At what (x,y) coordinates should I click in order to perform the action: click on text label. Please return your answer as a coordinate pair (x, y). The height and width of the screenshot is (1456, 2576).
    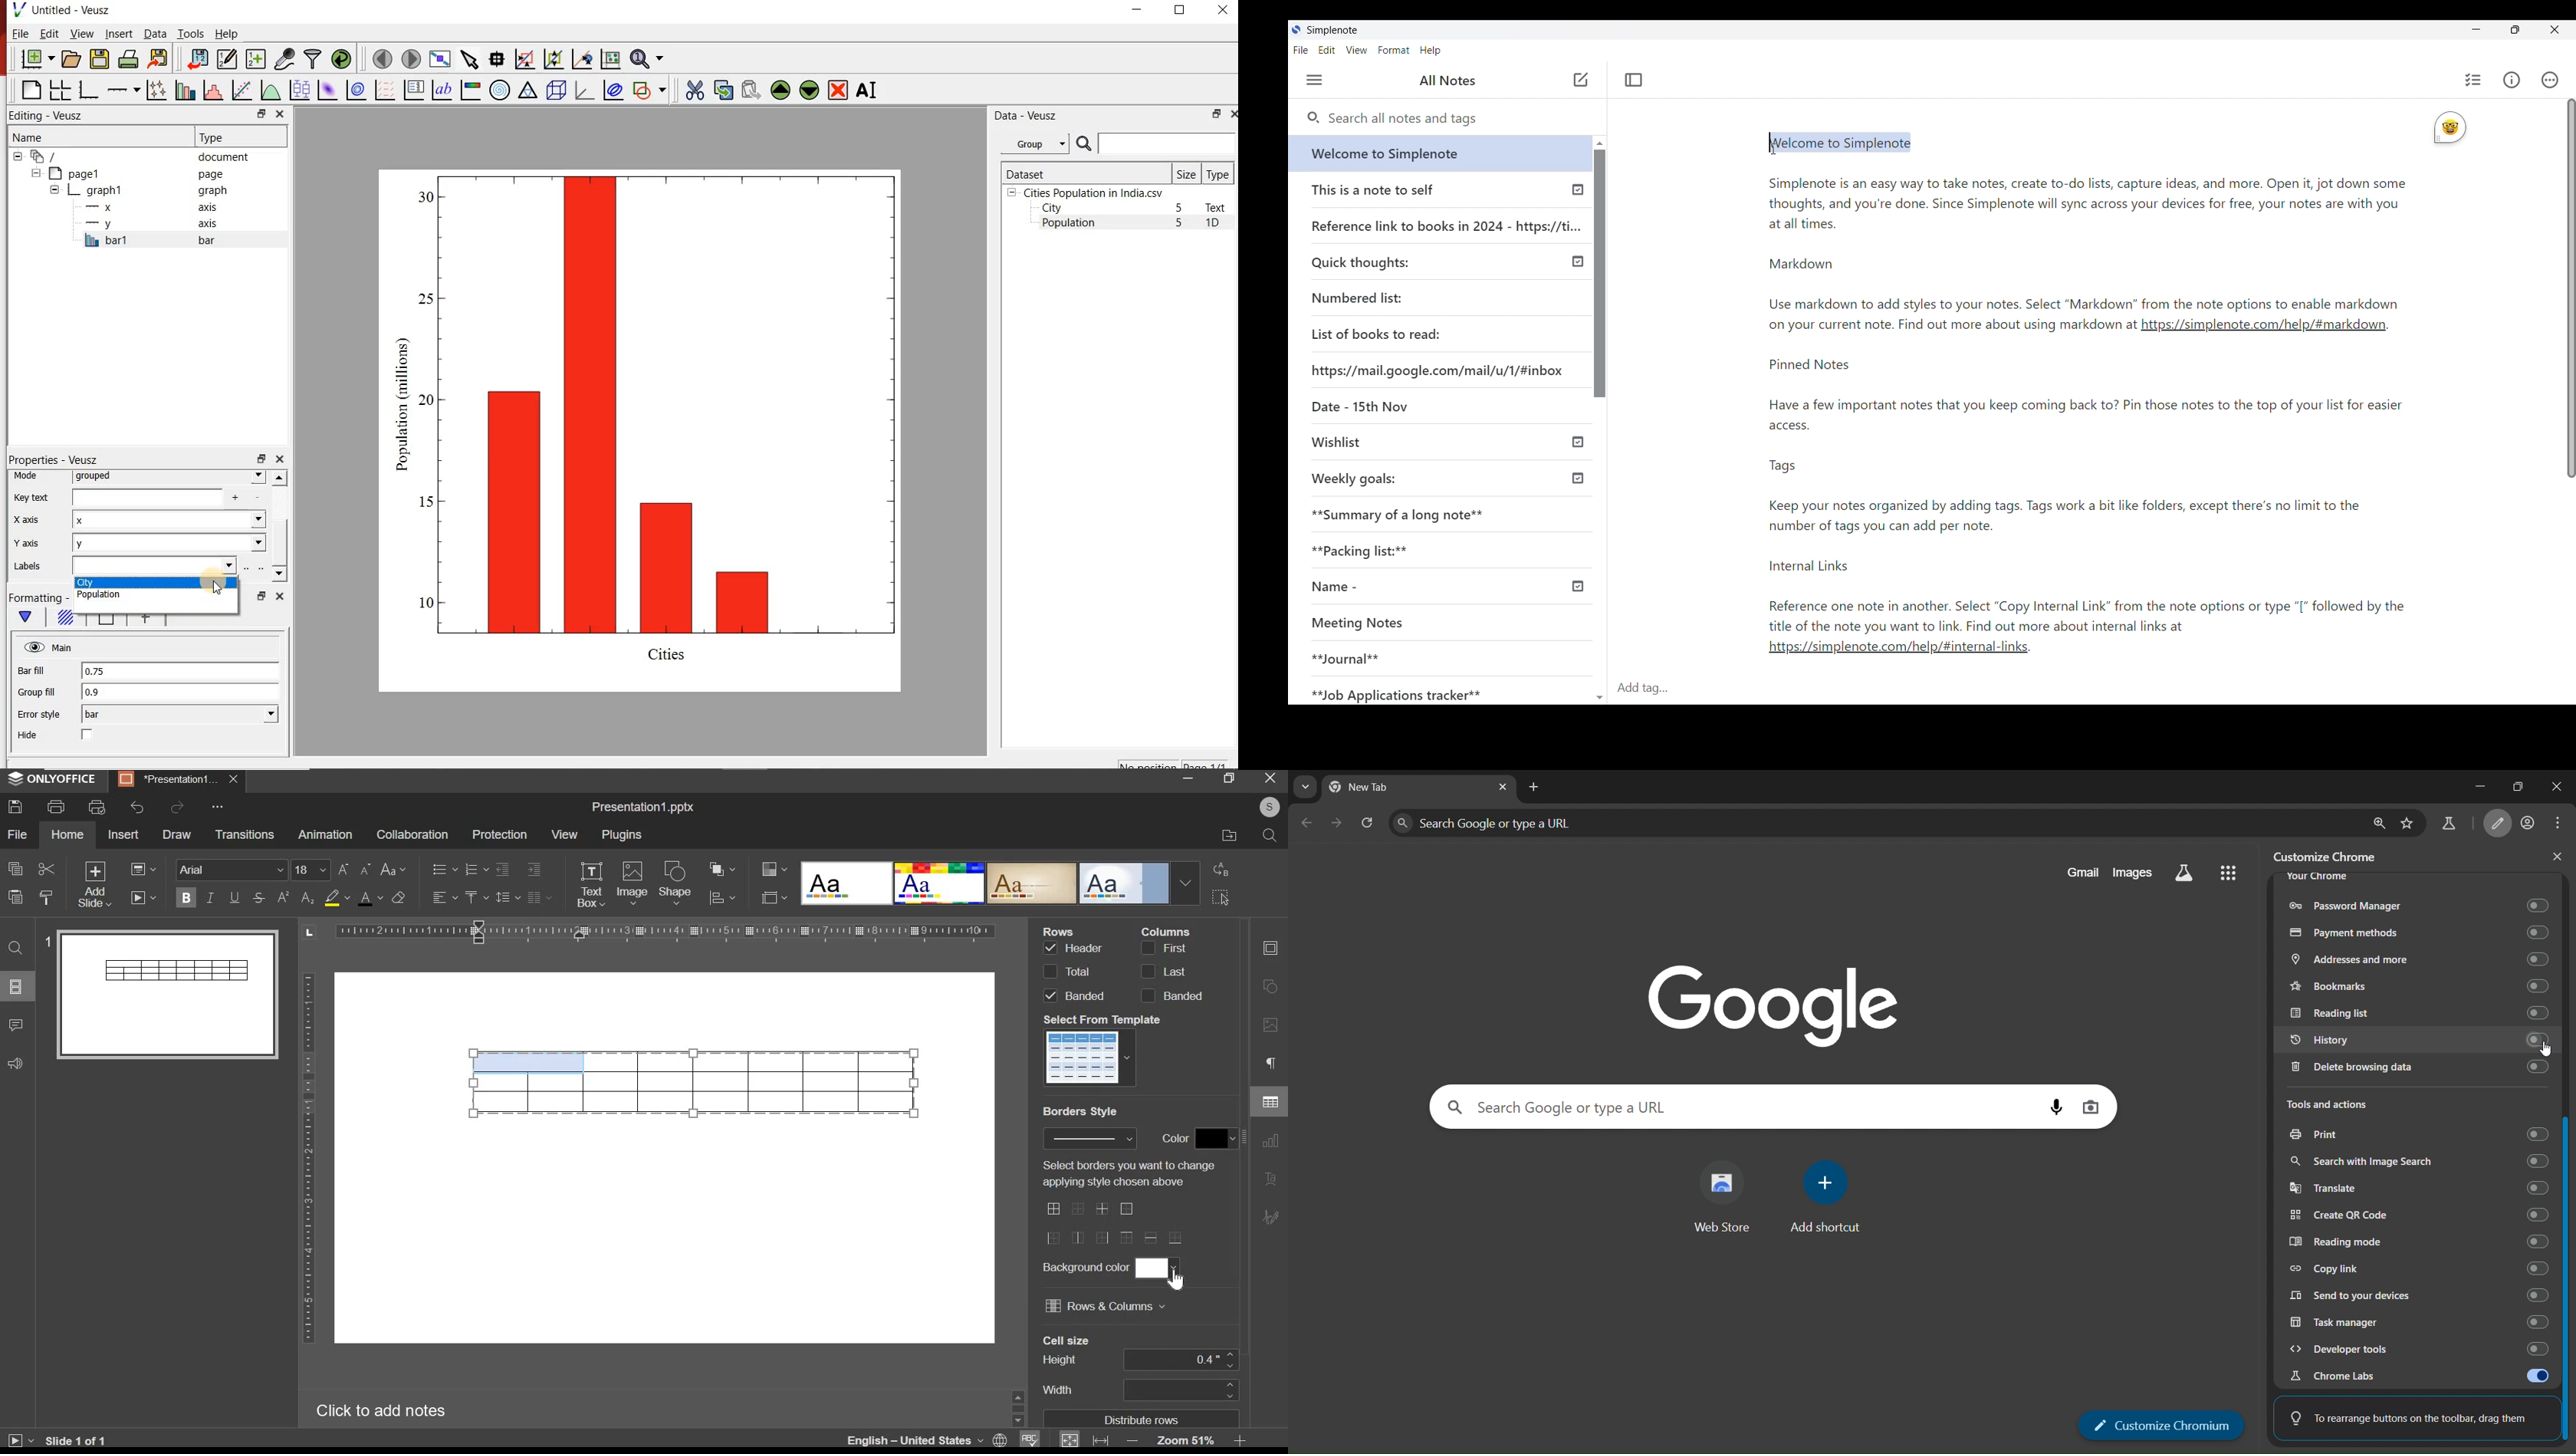
    Looking at the image, I should click on (442, 89).